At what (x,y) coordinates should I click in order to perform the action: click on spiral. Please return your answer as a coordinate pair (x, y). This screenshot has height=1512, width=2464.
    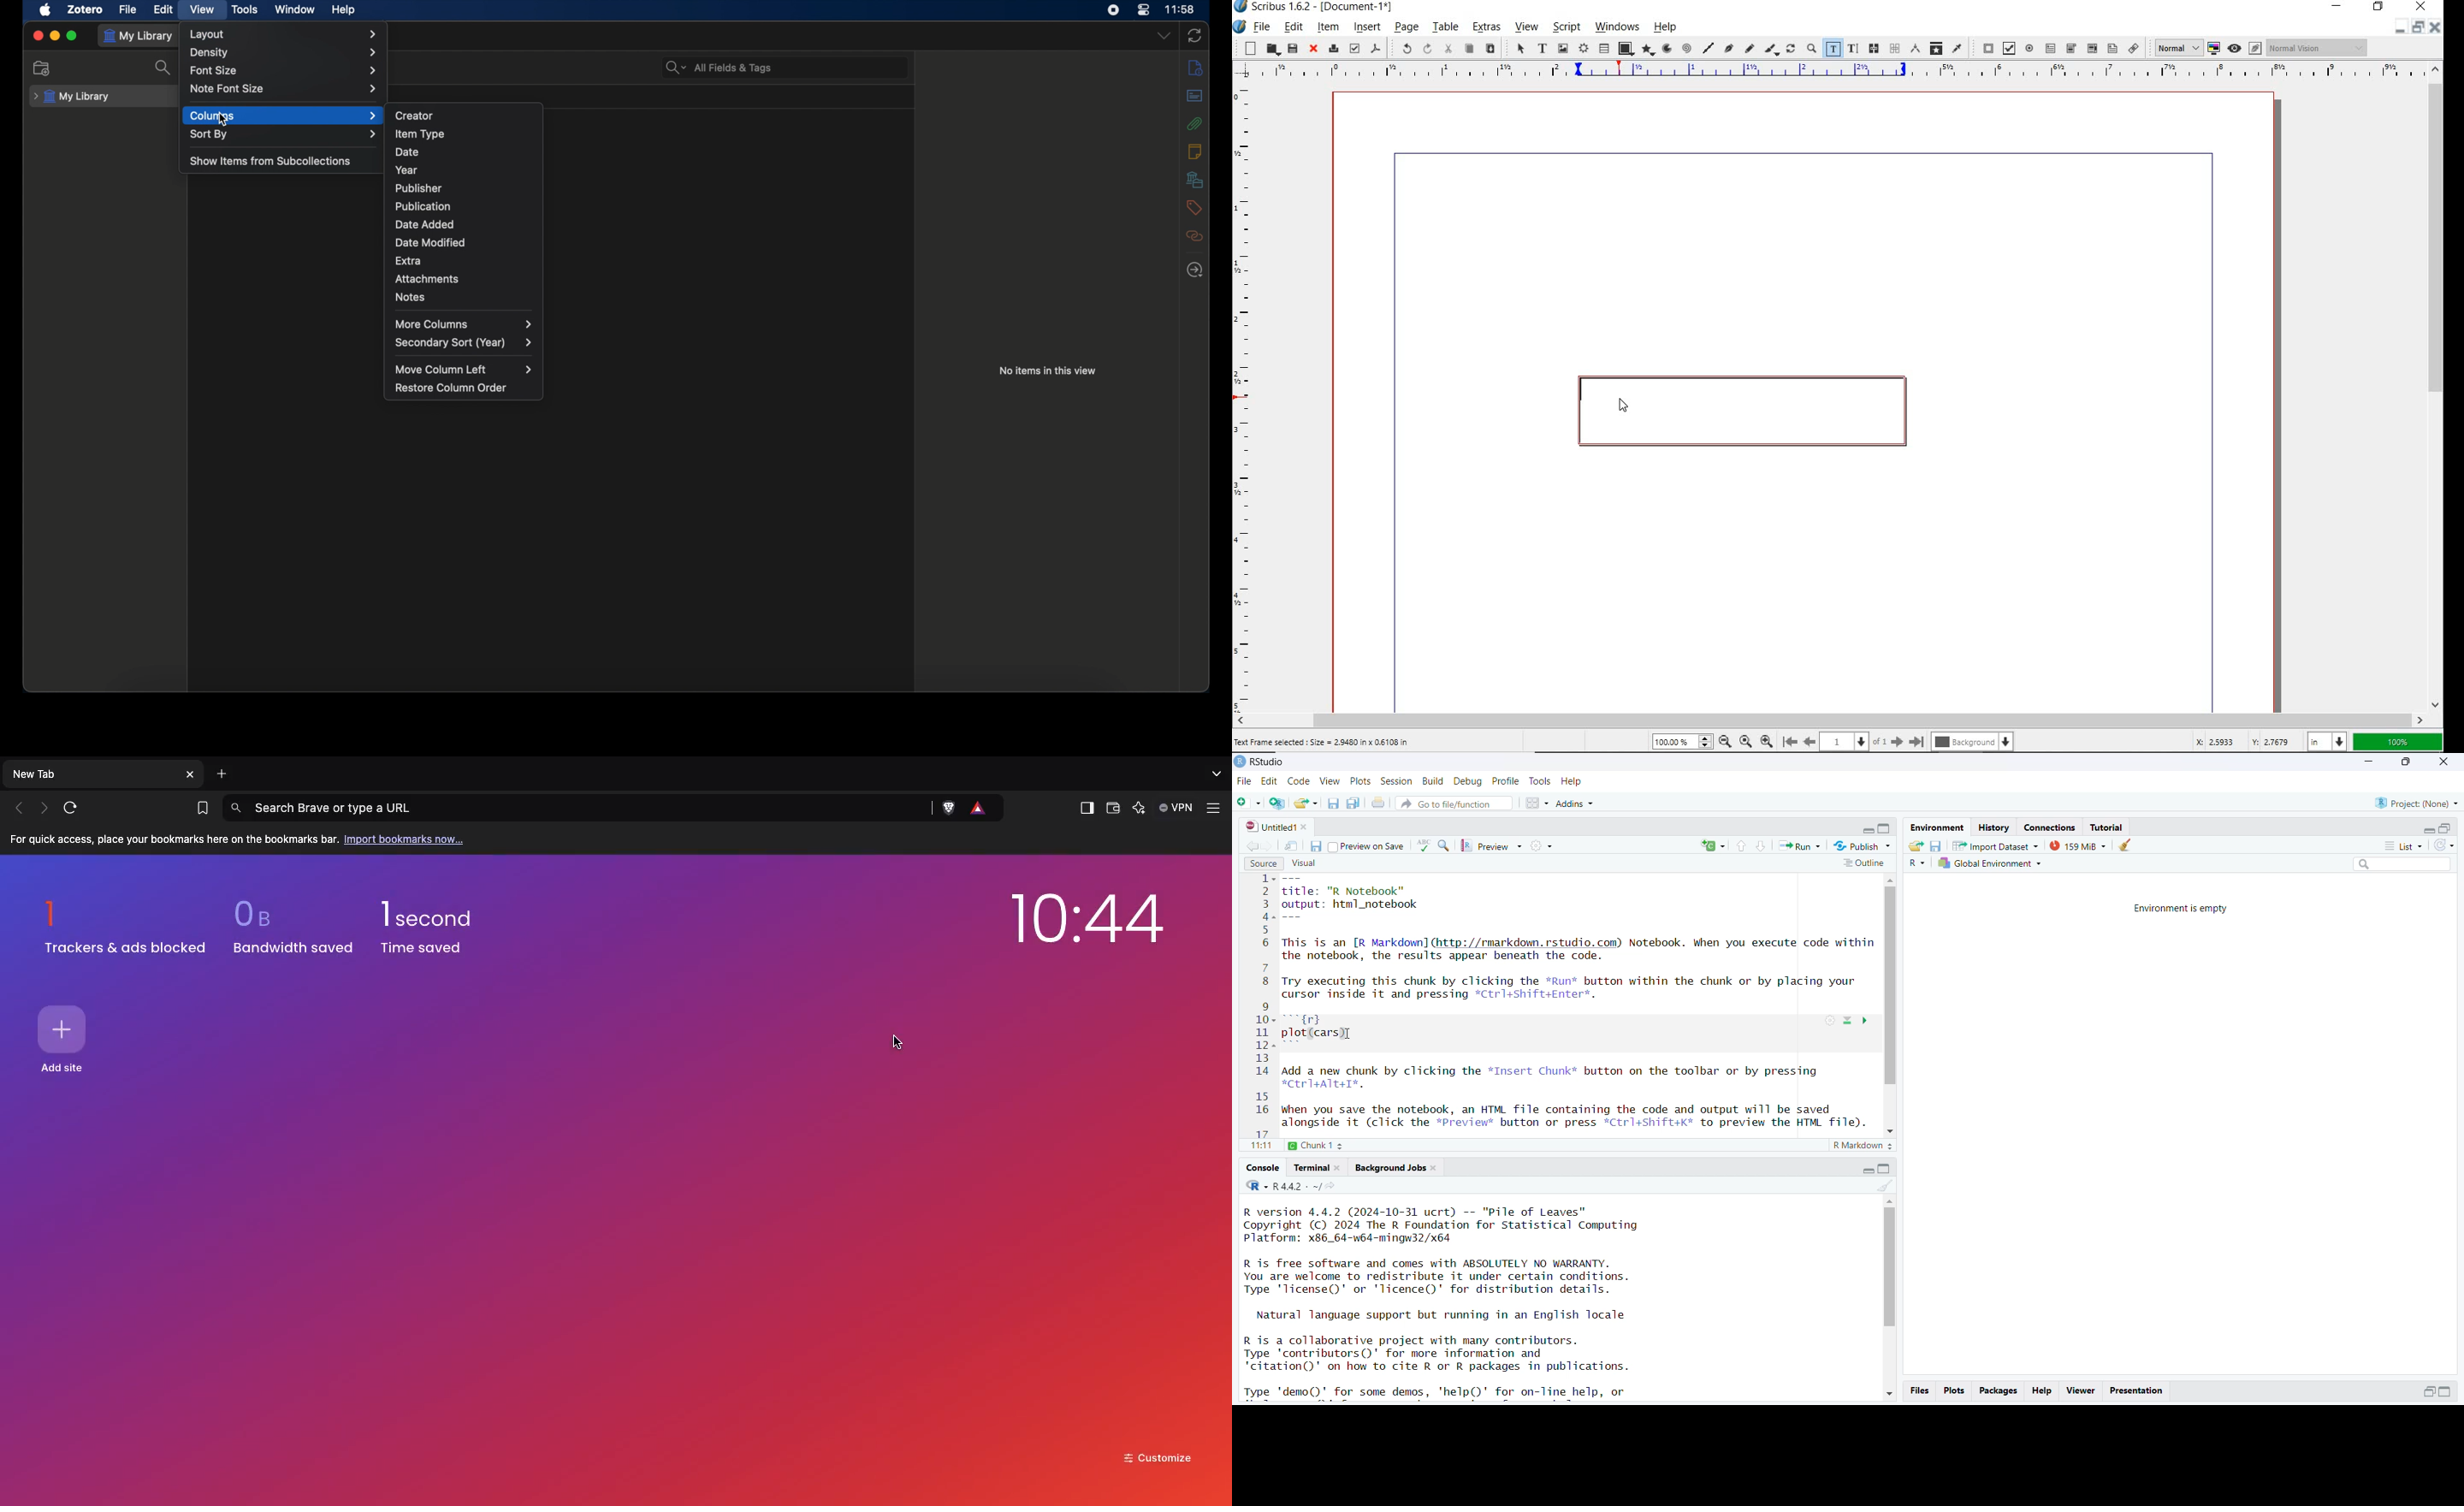
    Looking at the image, I should click on (1686, 49).